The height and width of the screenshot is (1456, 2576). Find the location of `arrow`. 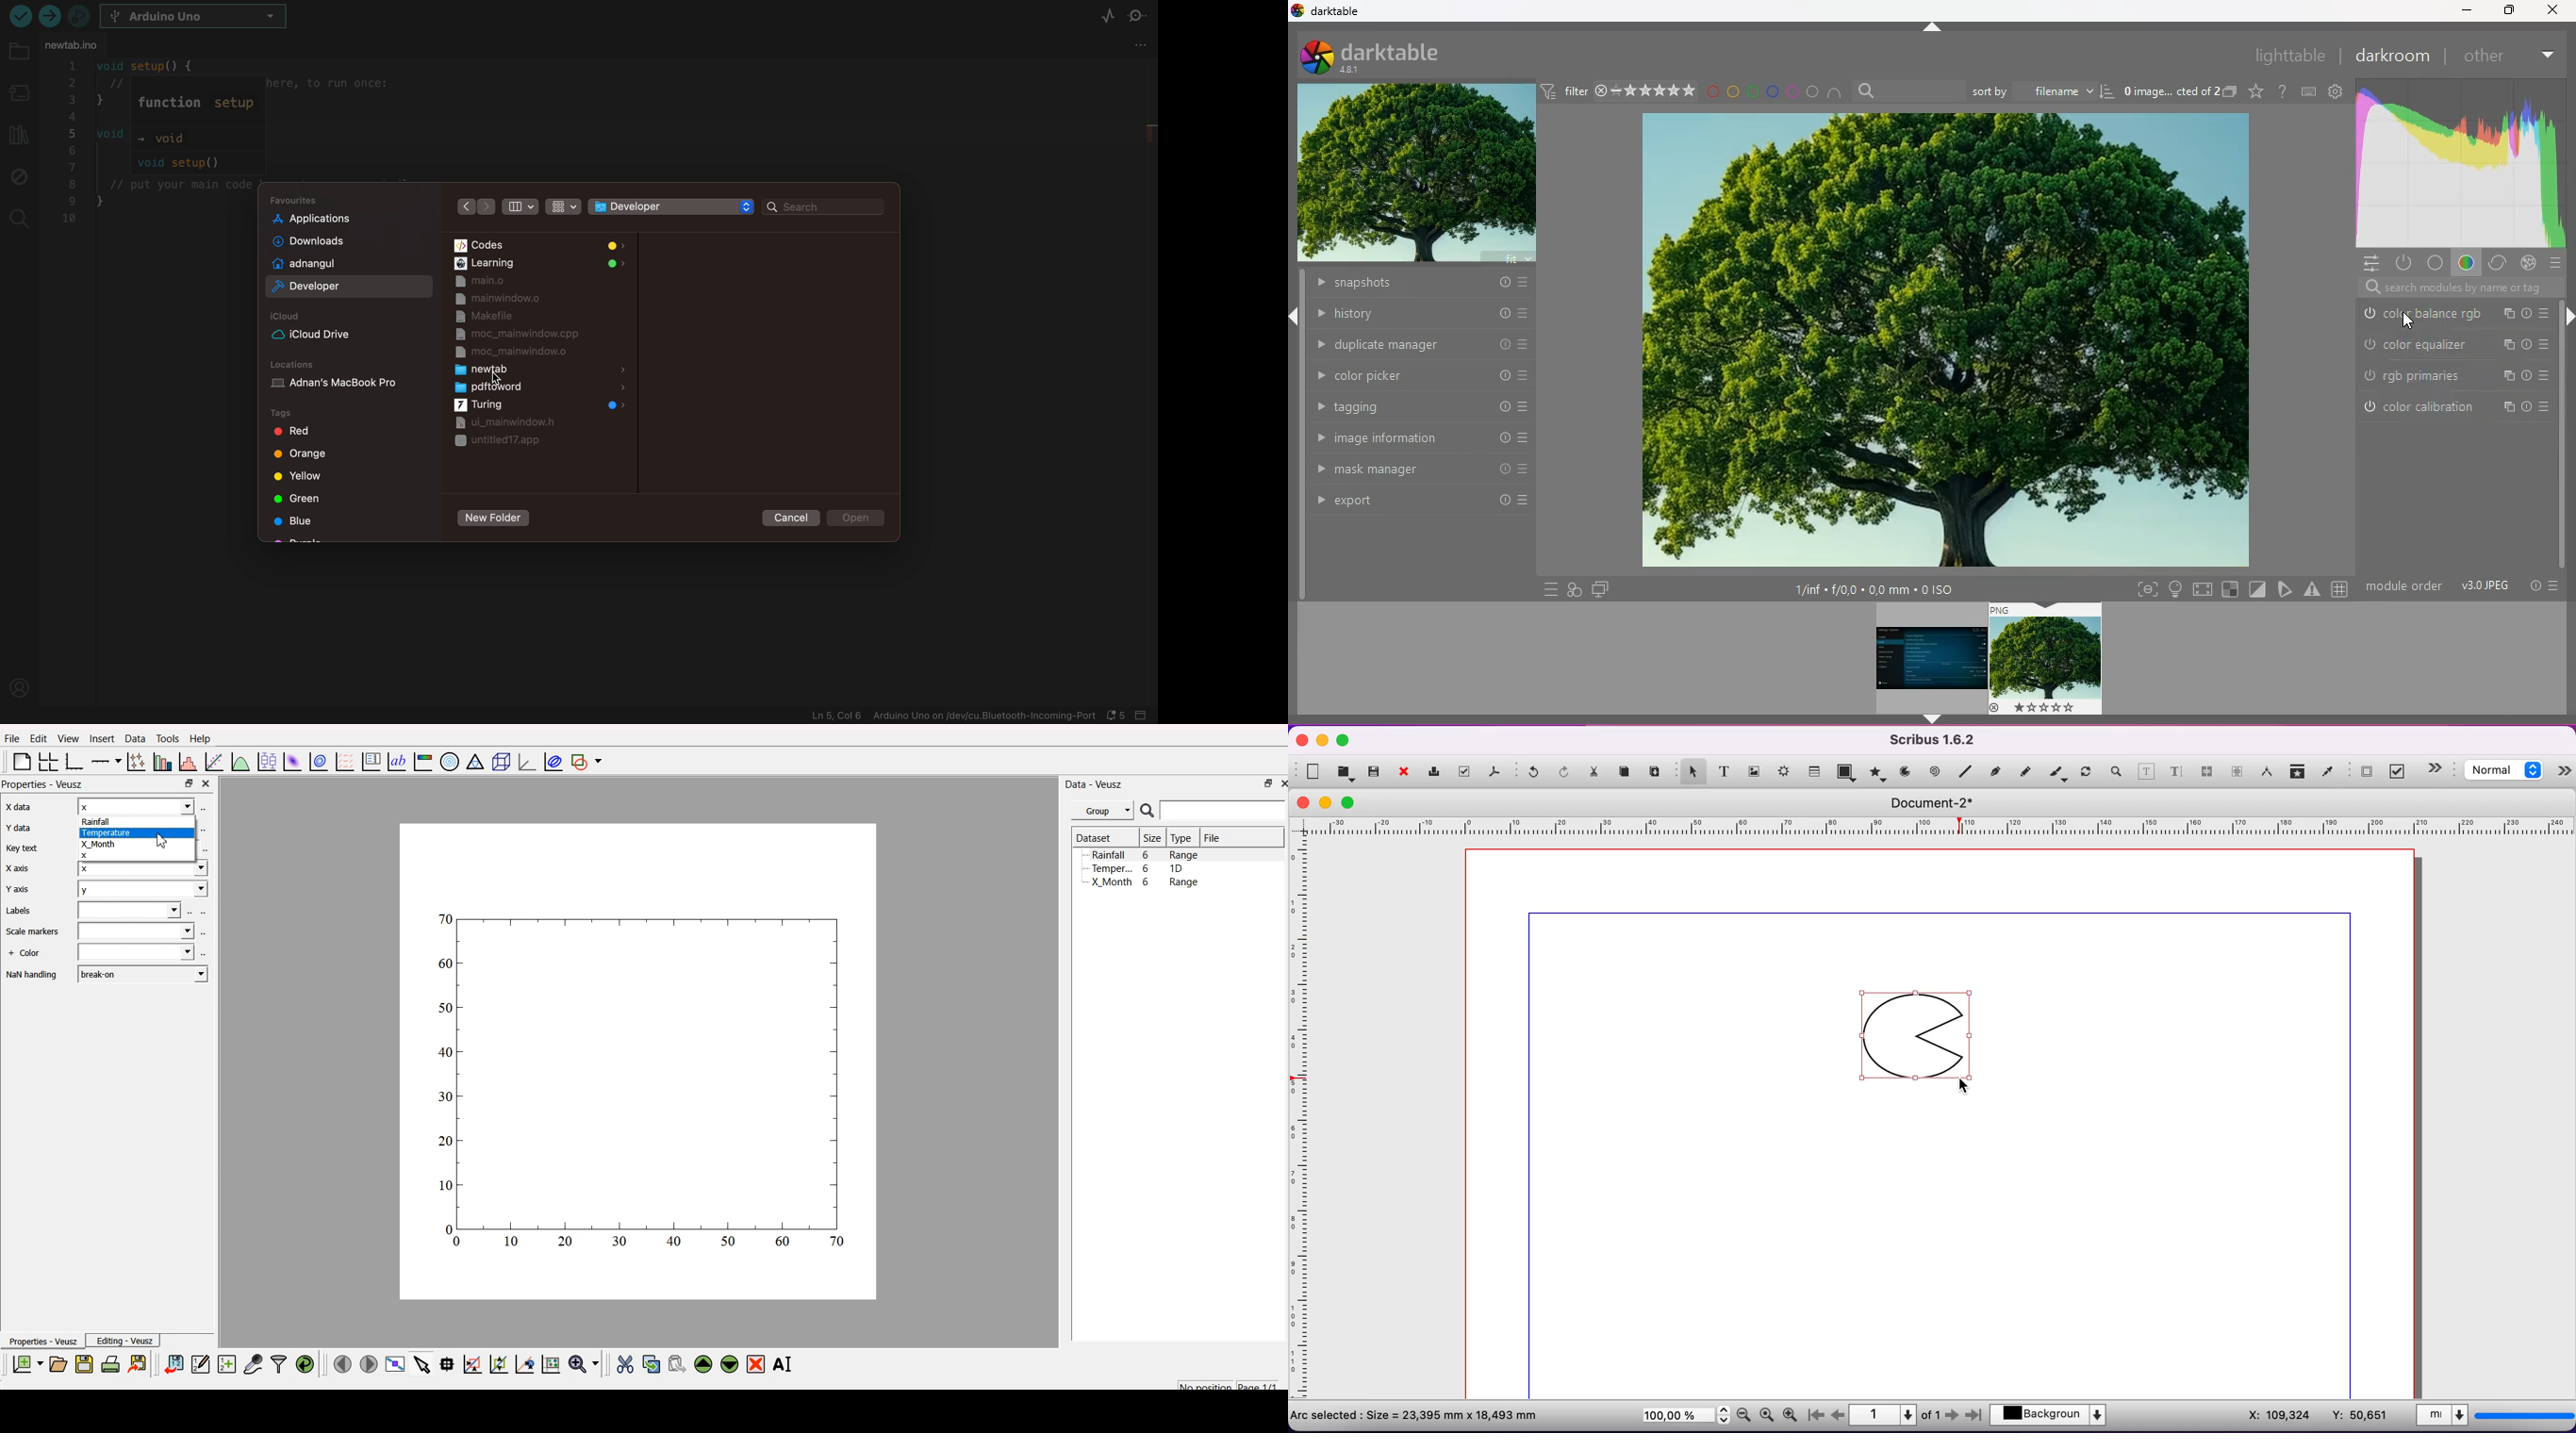

arrow is located at coordinates (1932, 719).